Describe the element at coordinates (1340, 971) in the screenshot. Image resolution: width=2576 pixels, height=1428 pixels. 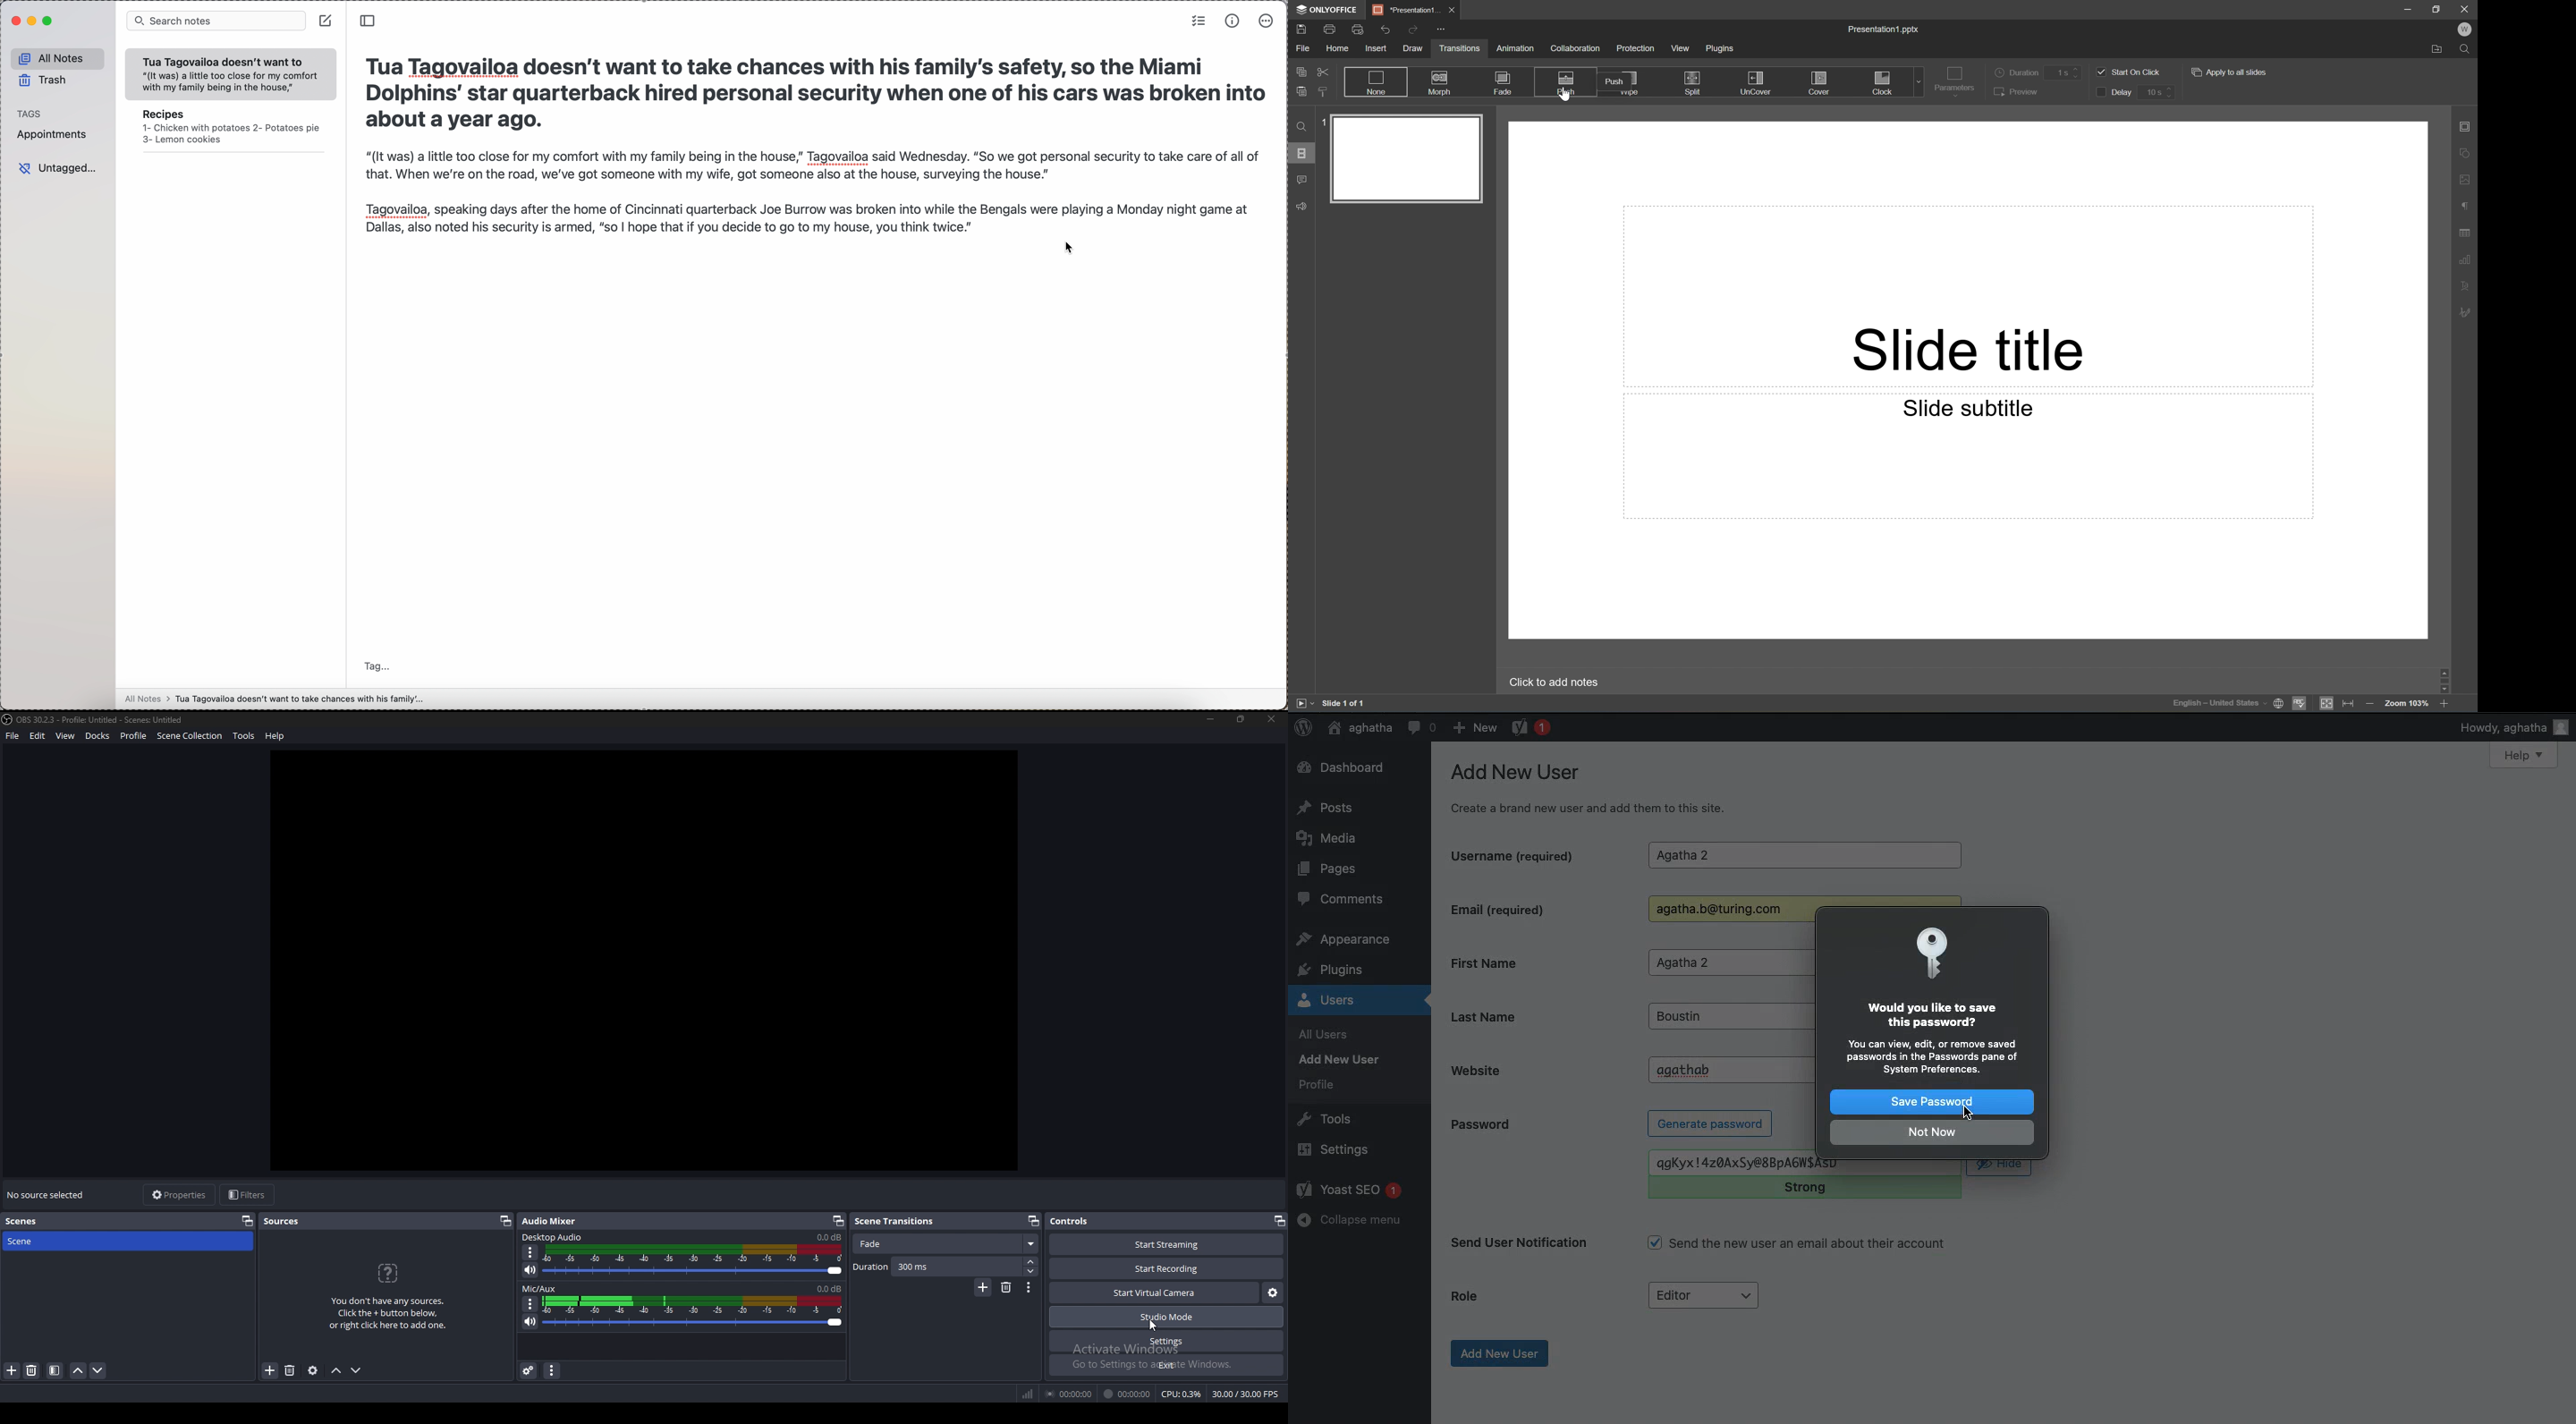
I see `plugins` at that location.